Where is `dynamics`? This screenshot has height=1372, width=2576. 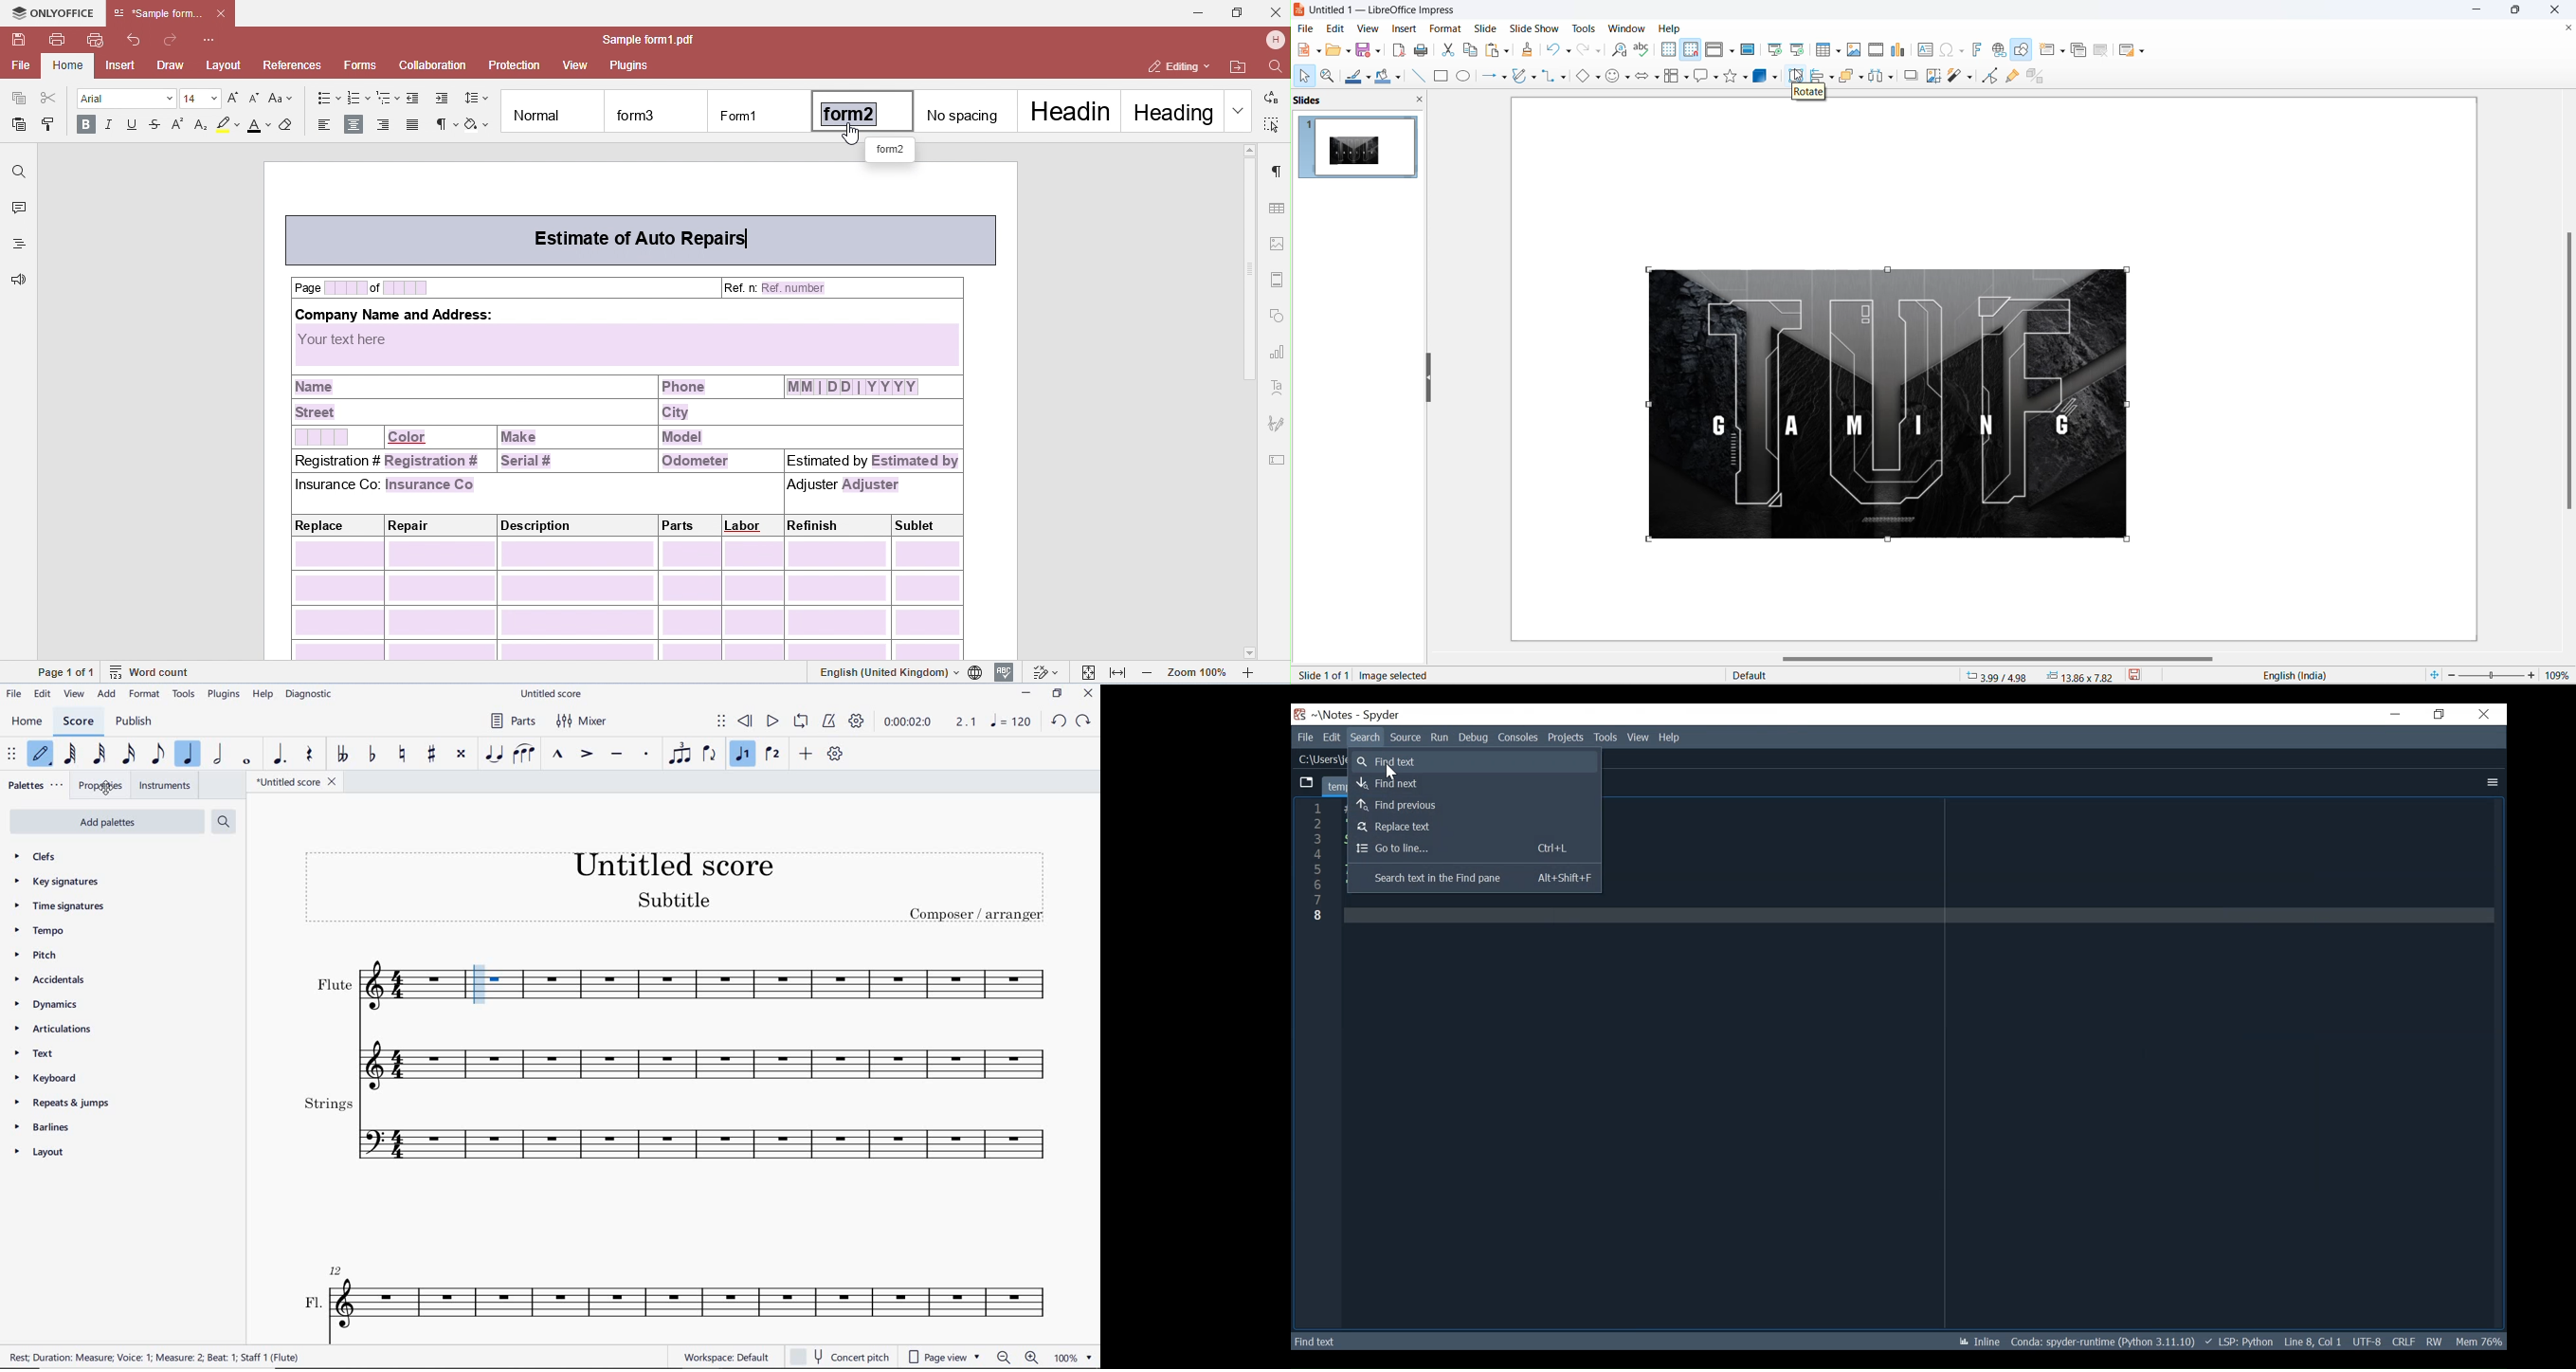 dynamics is located at coordinates (47, 1005).